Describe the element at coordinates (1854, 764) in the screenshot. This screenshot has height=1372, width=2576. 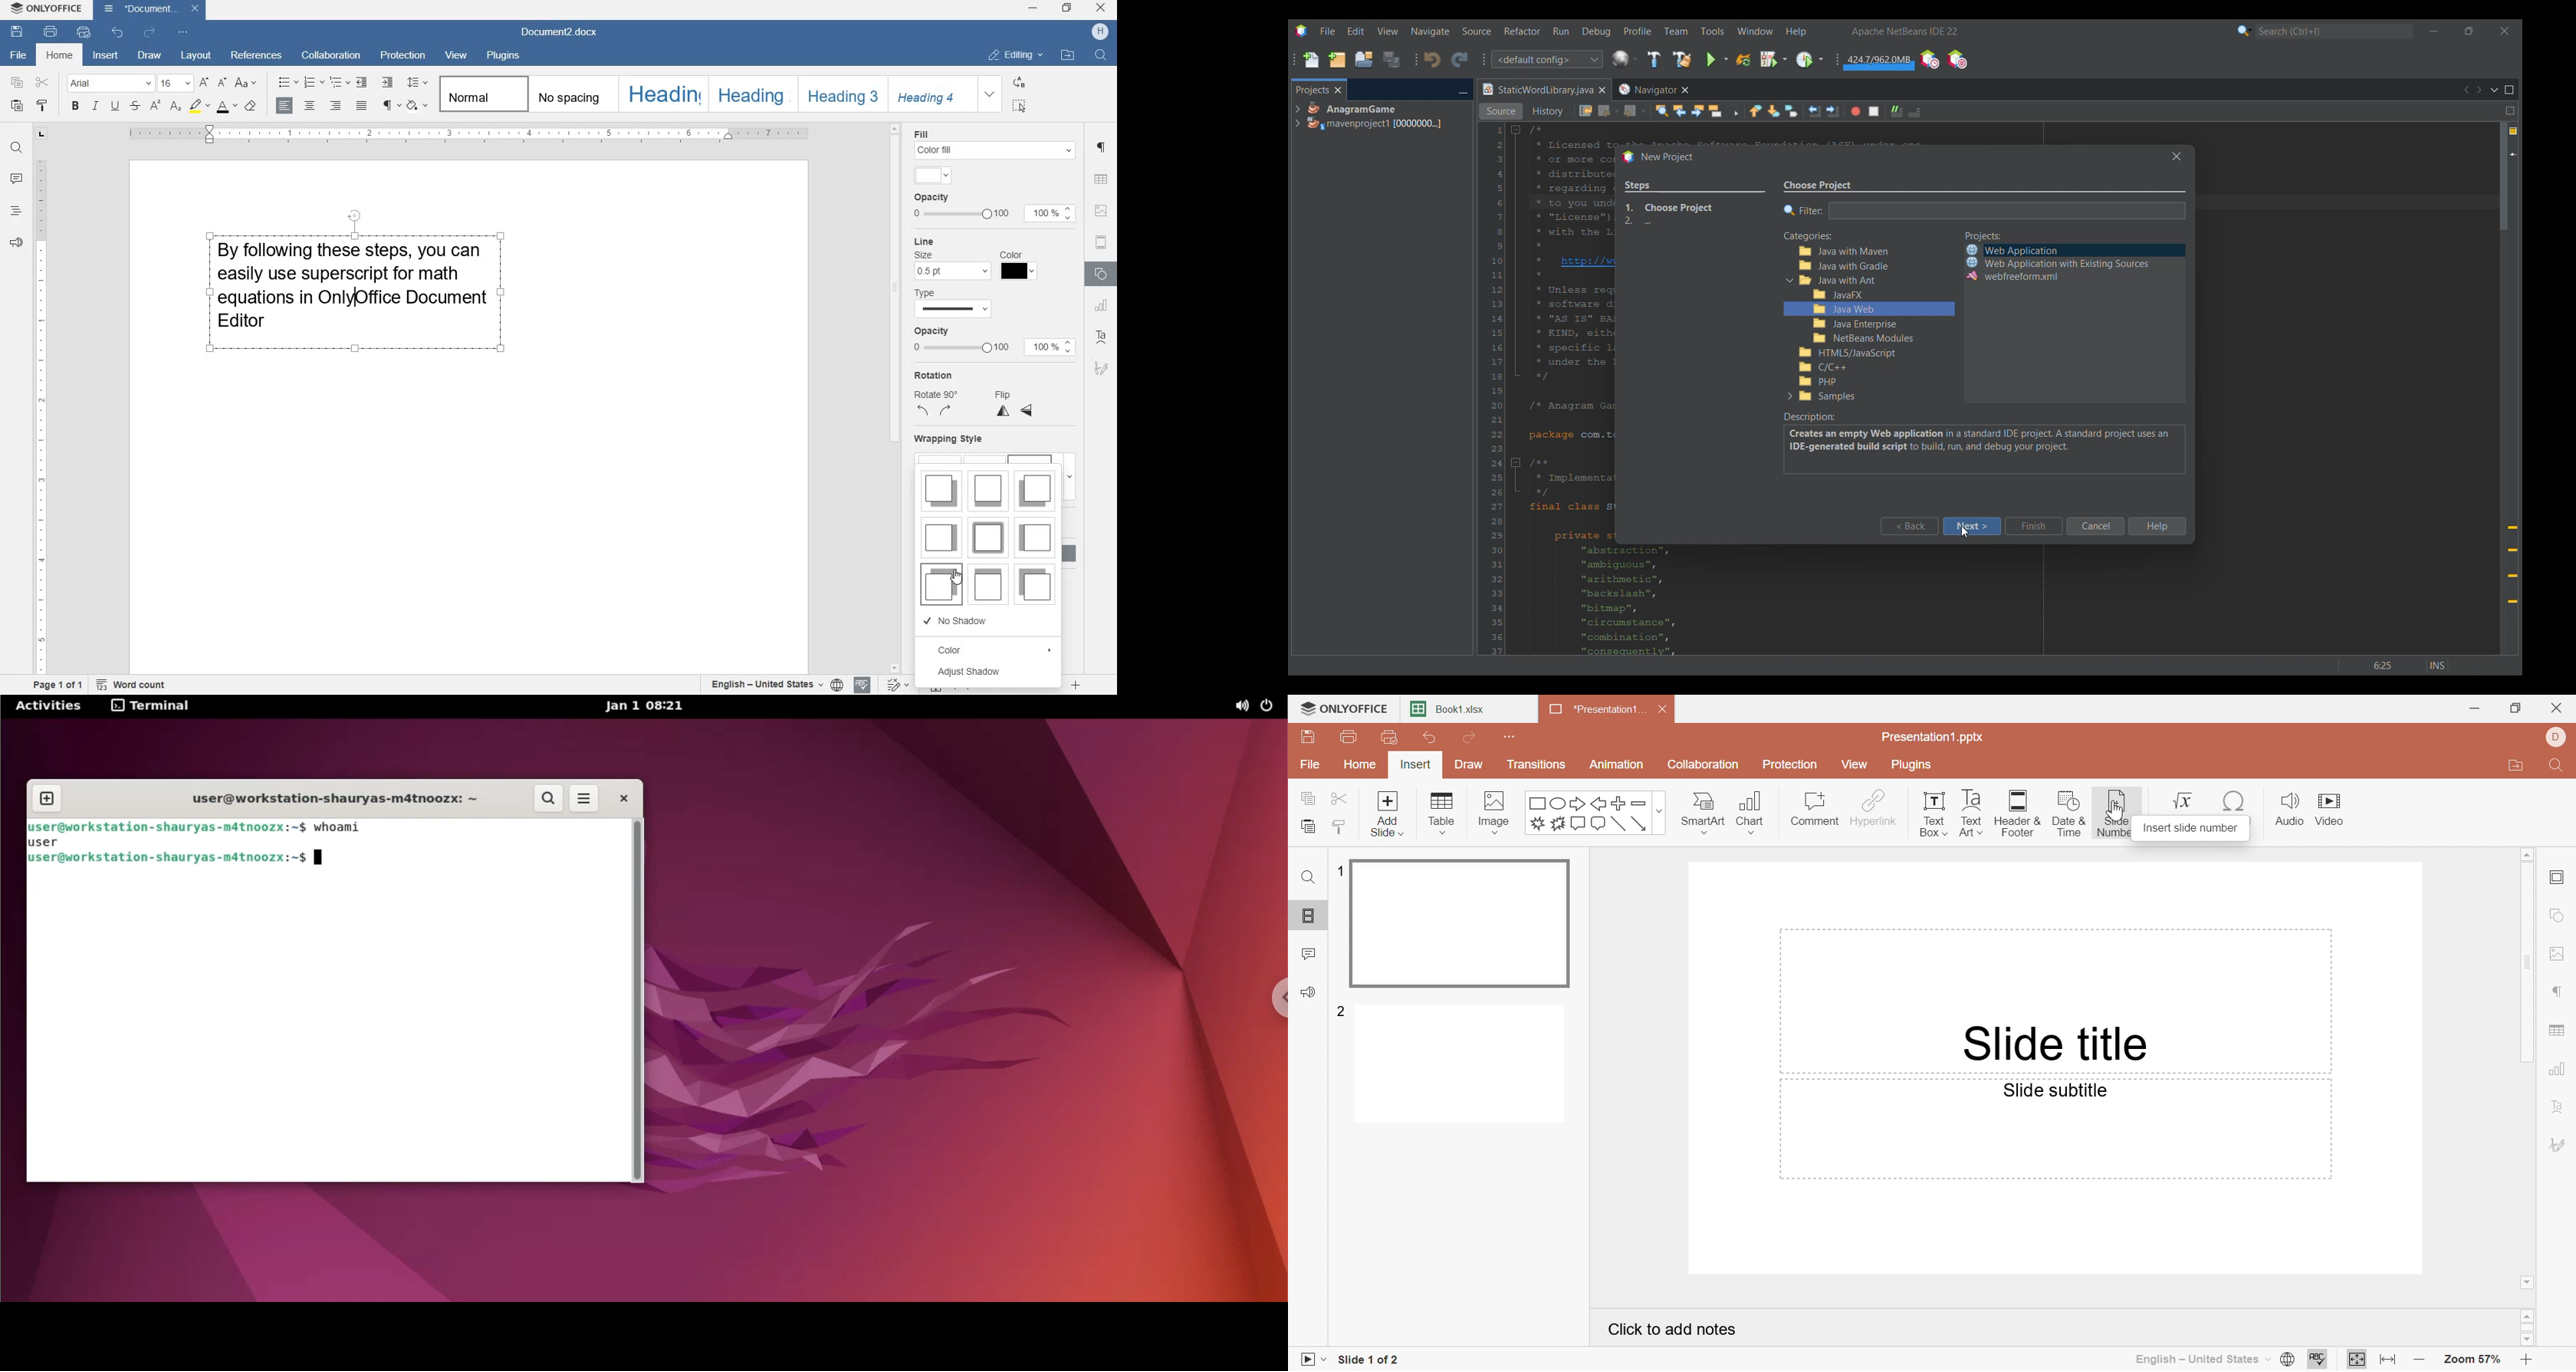
I see `View` at that location.